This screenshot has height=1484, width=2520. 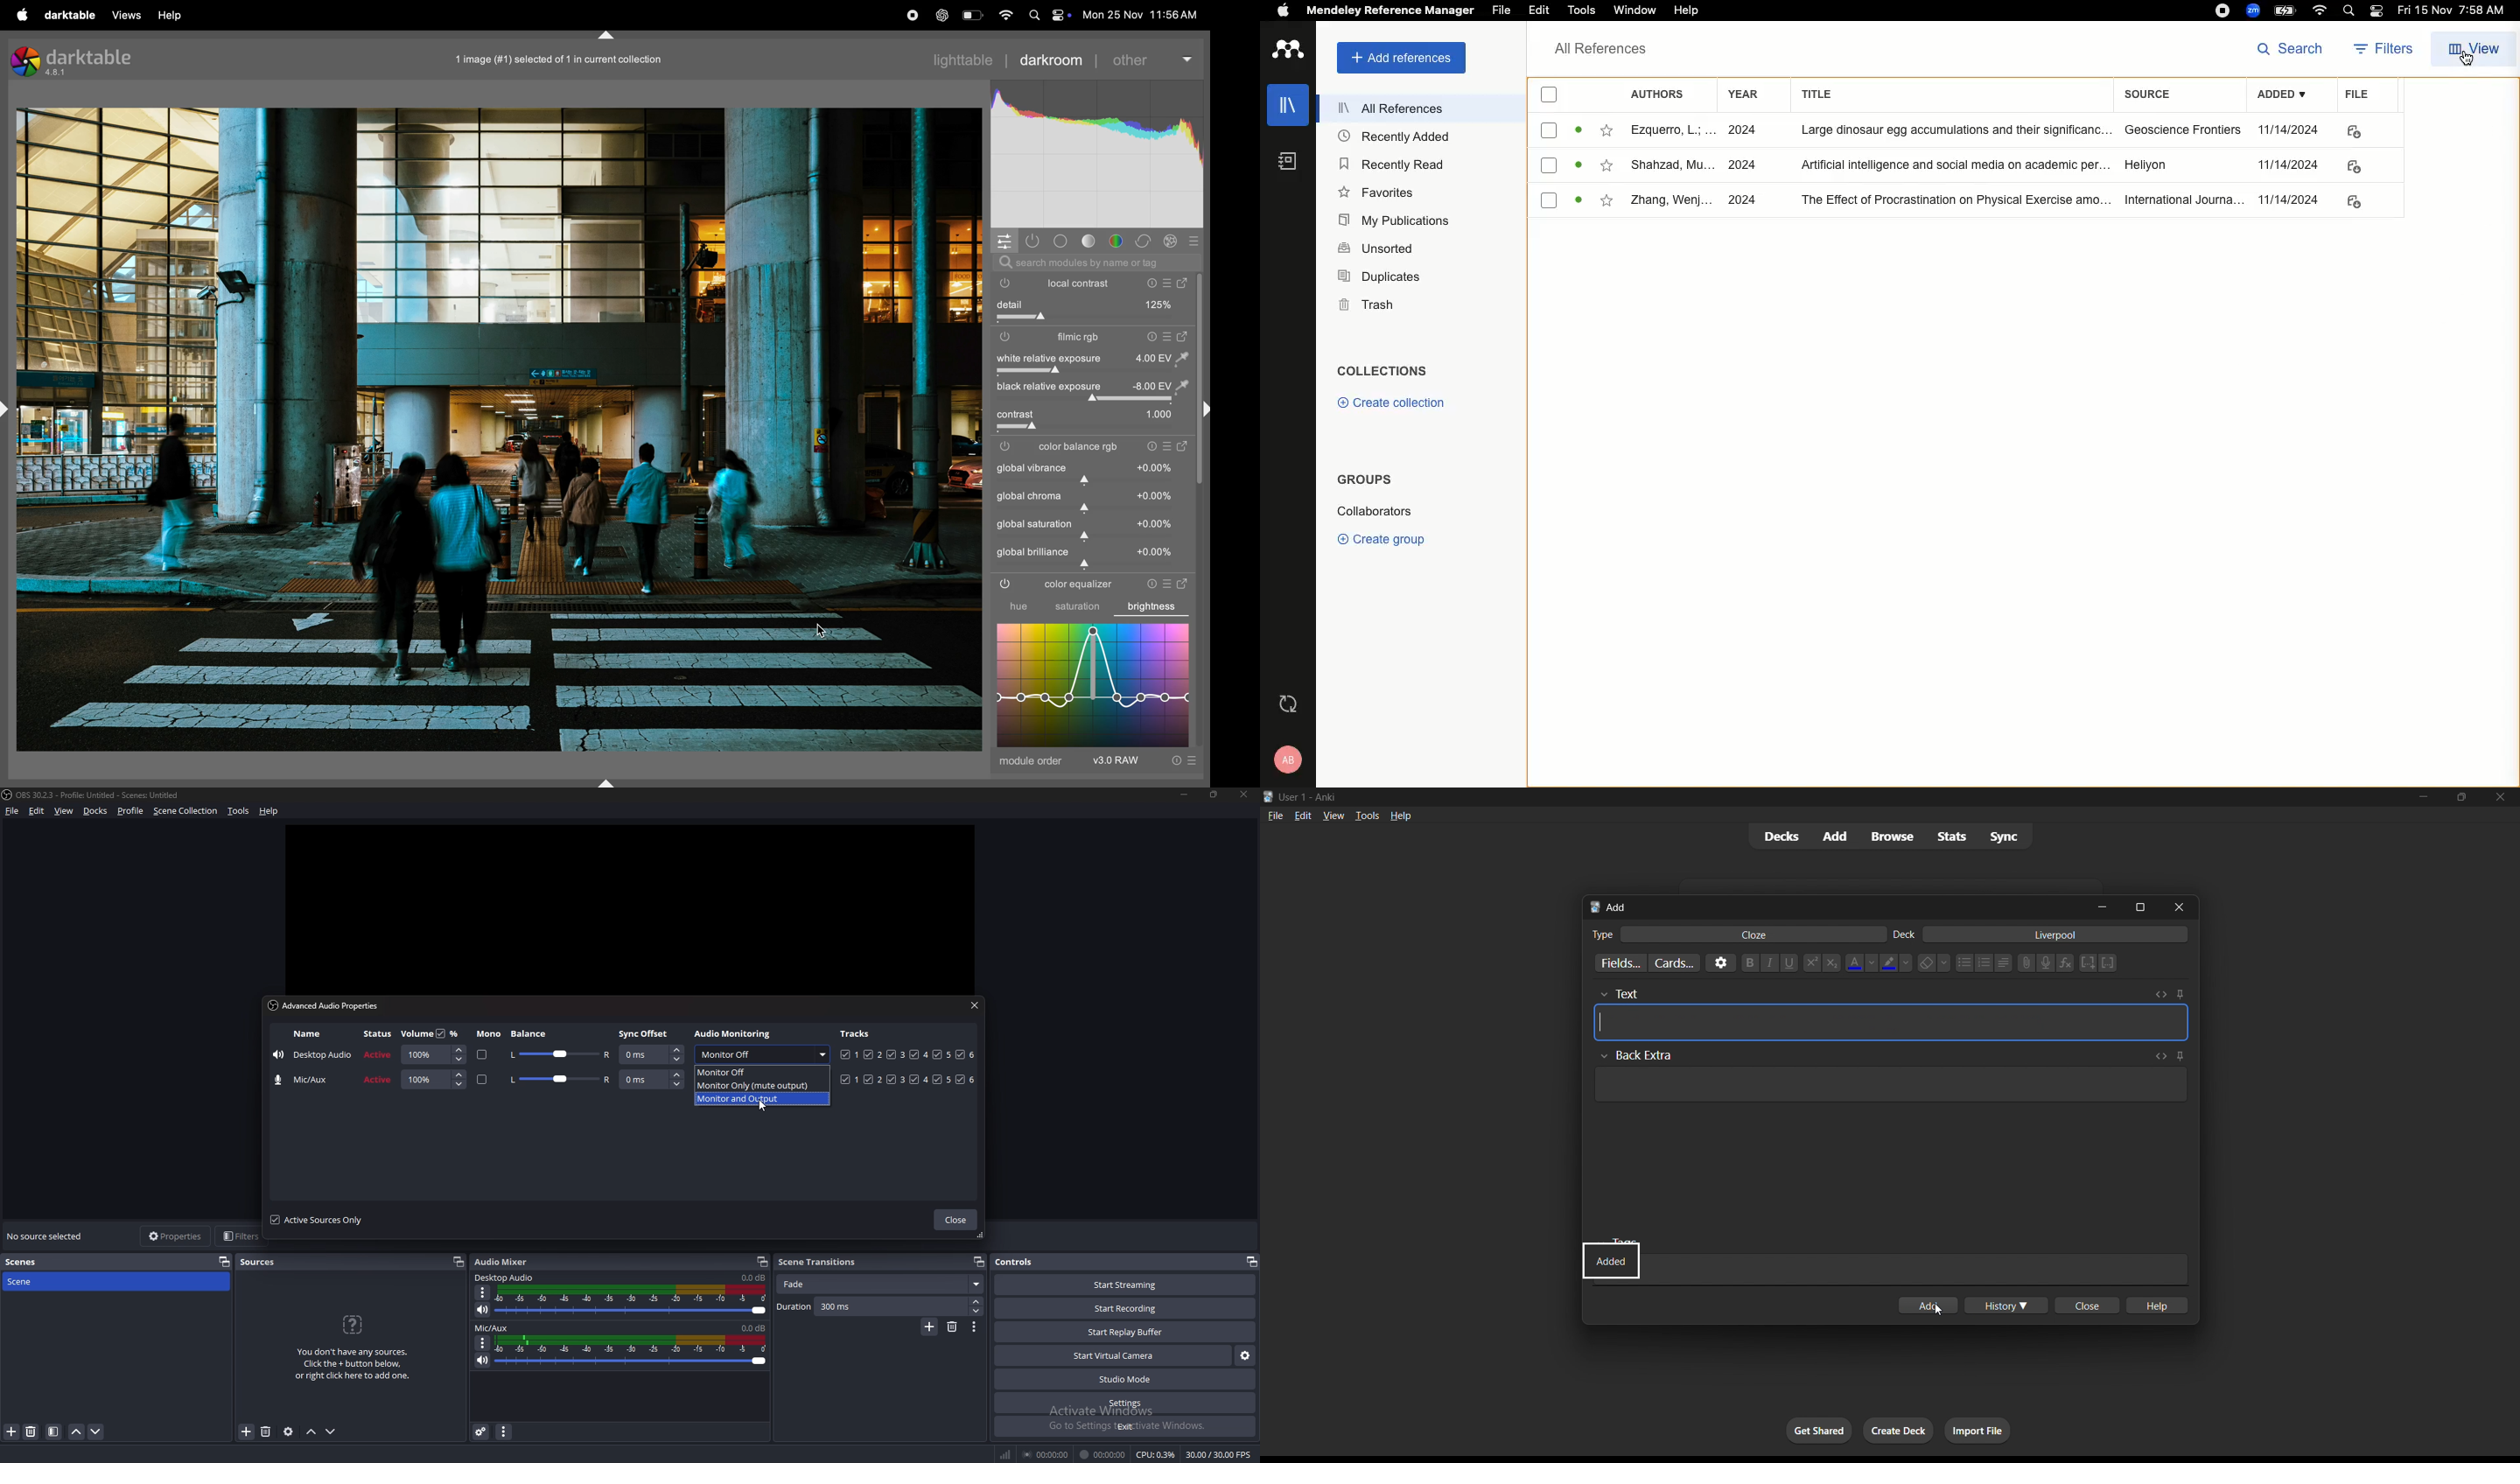 I want to click on Added, so click(x=2279, y=97).